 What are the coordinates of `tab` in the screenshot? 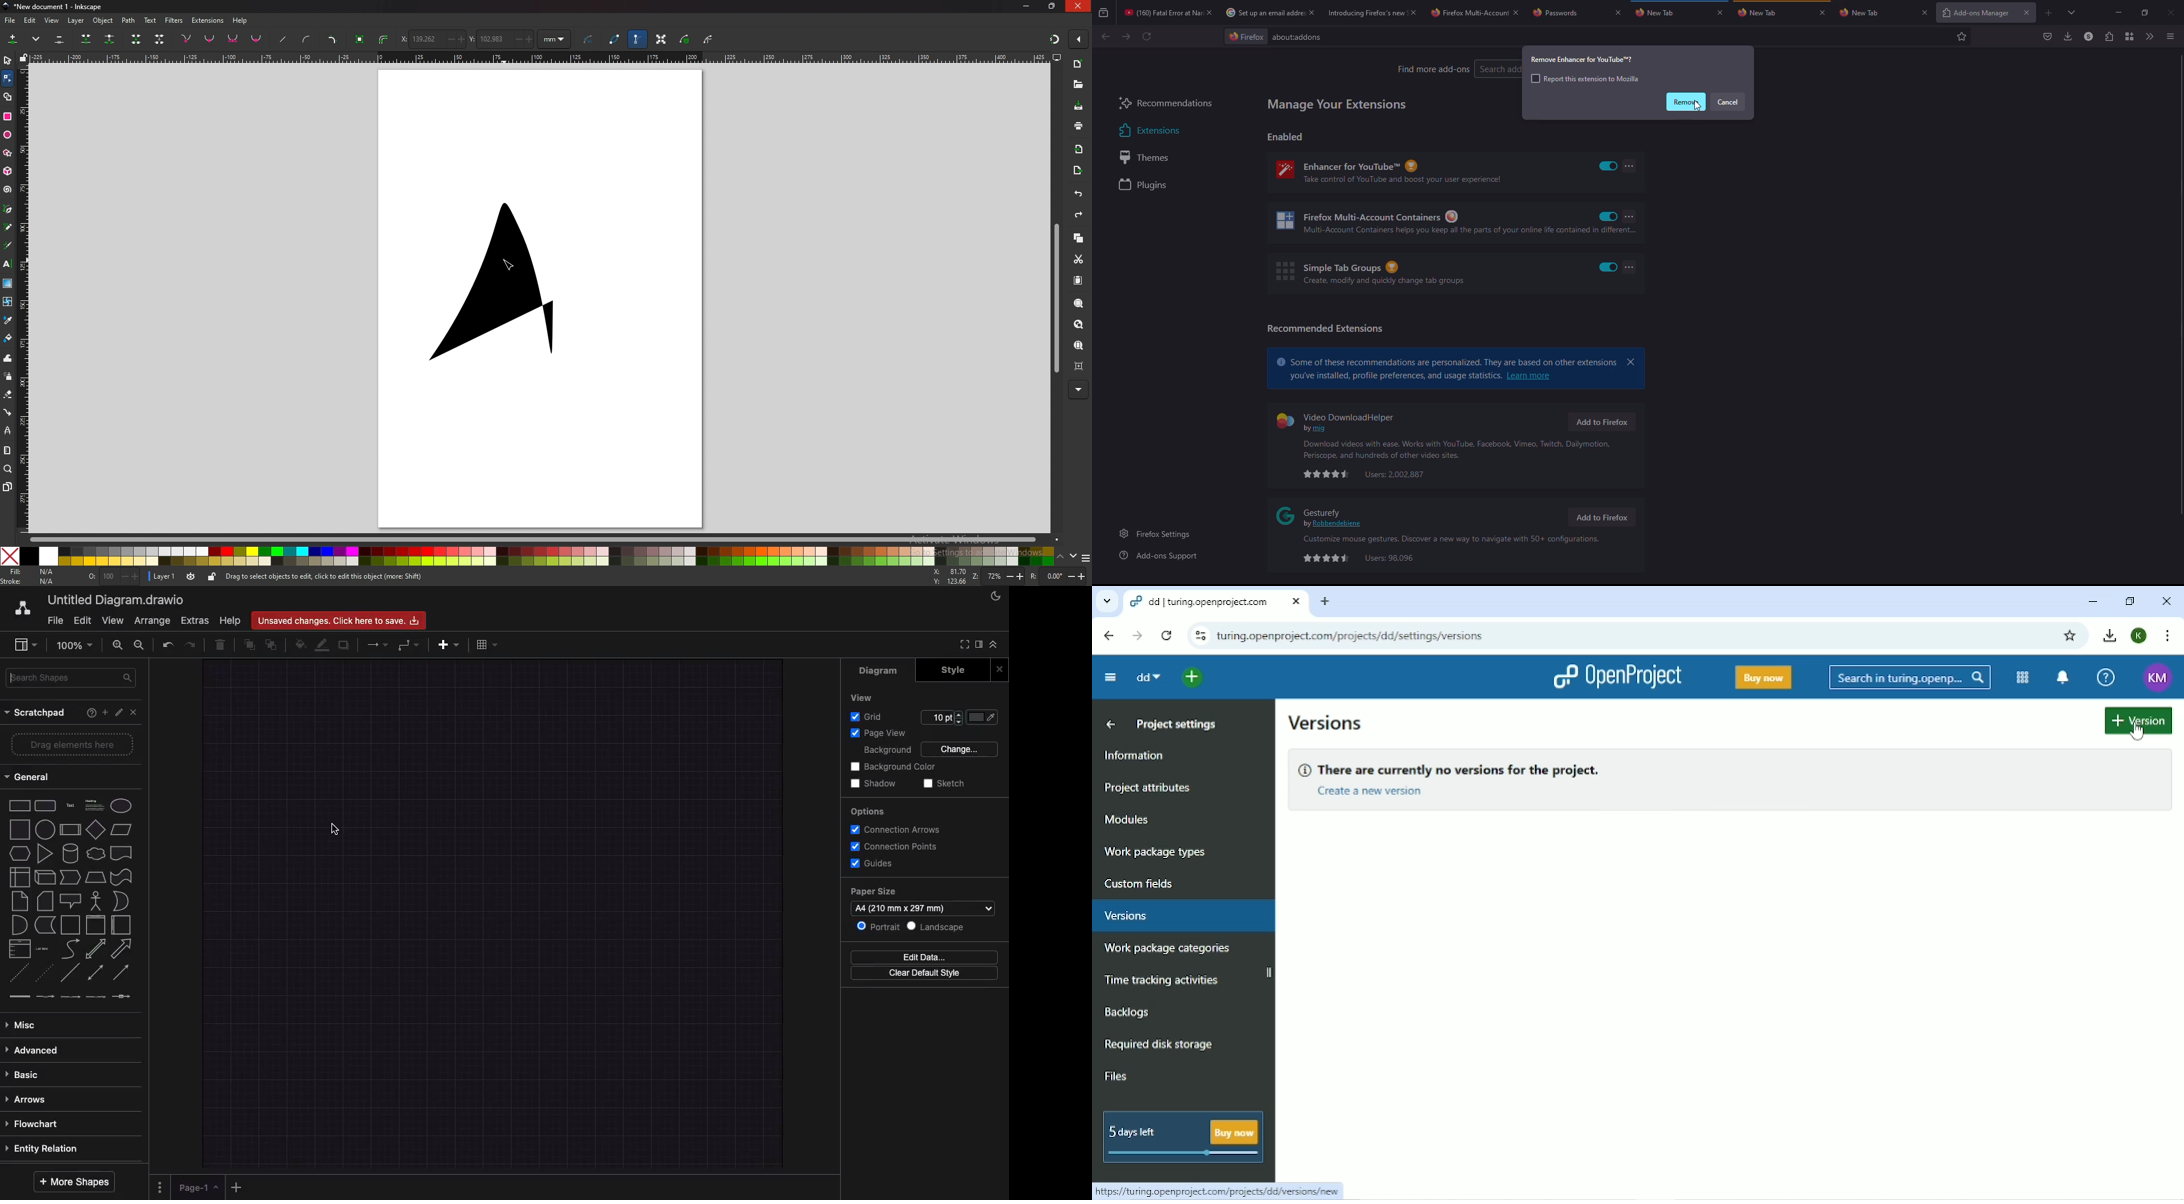 It's located at (1263, 12).